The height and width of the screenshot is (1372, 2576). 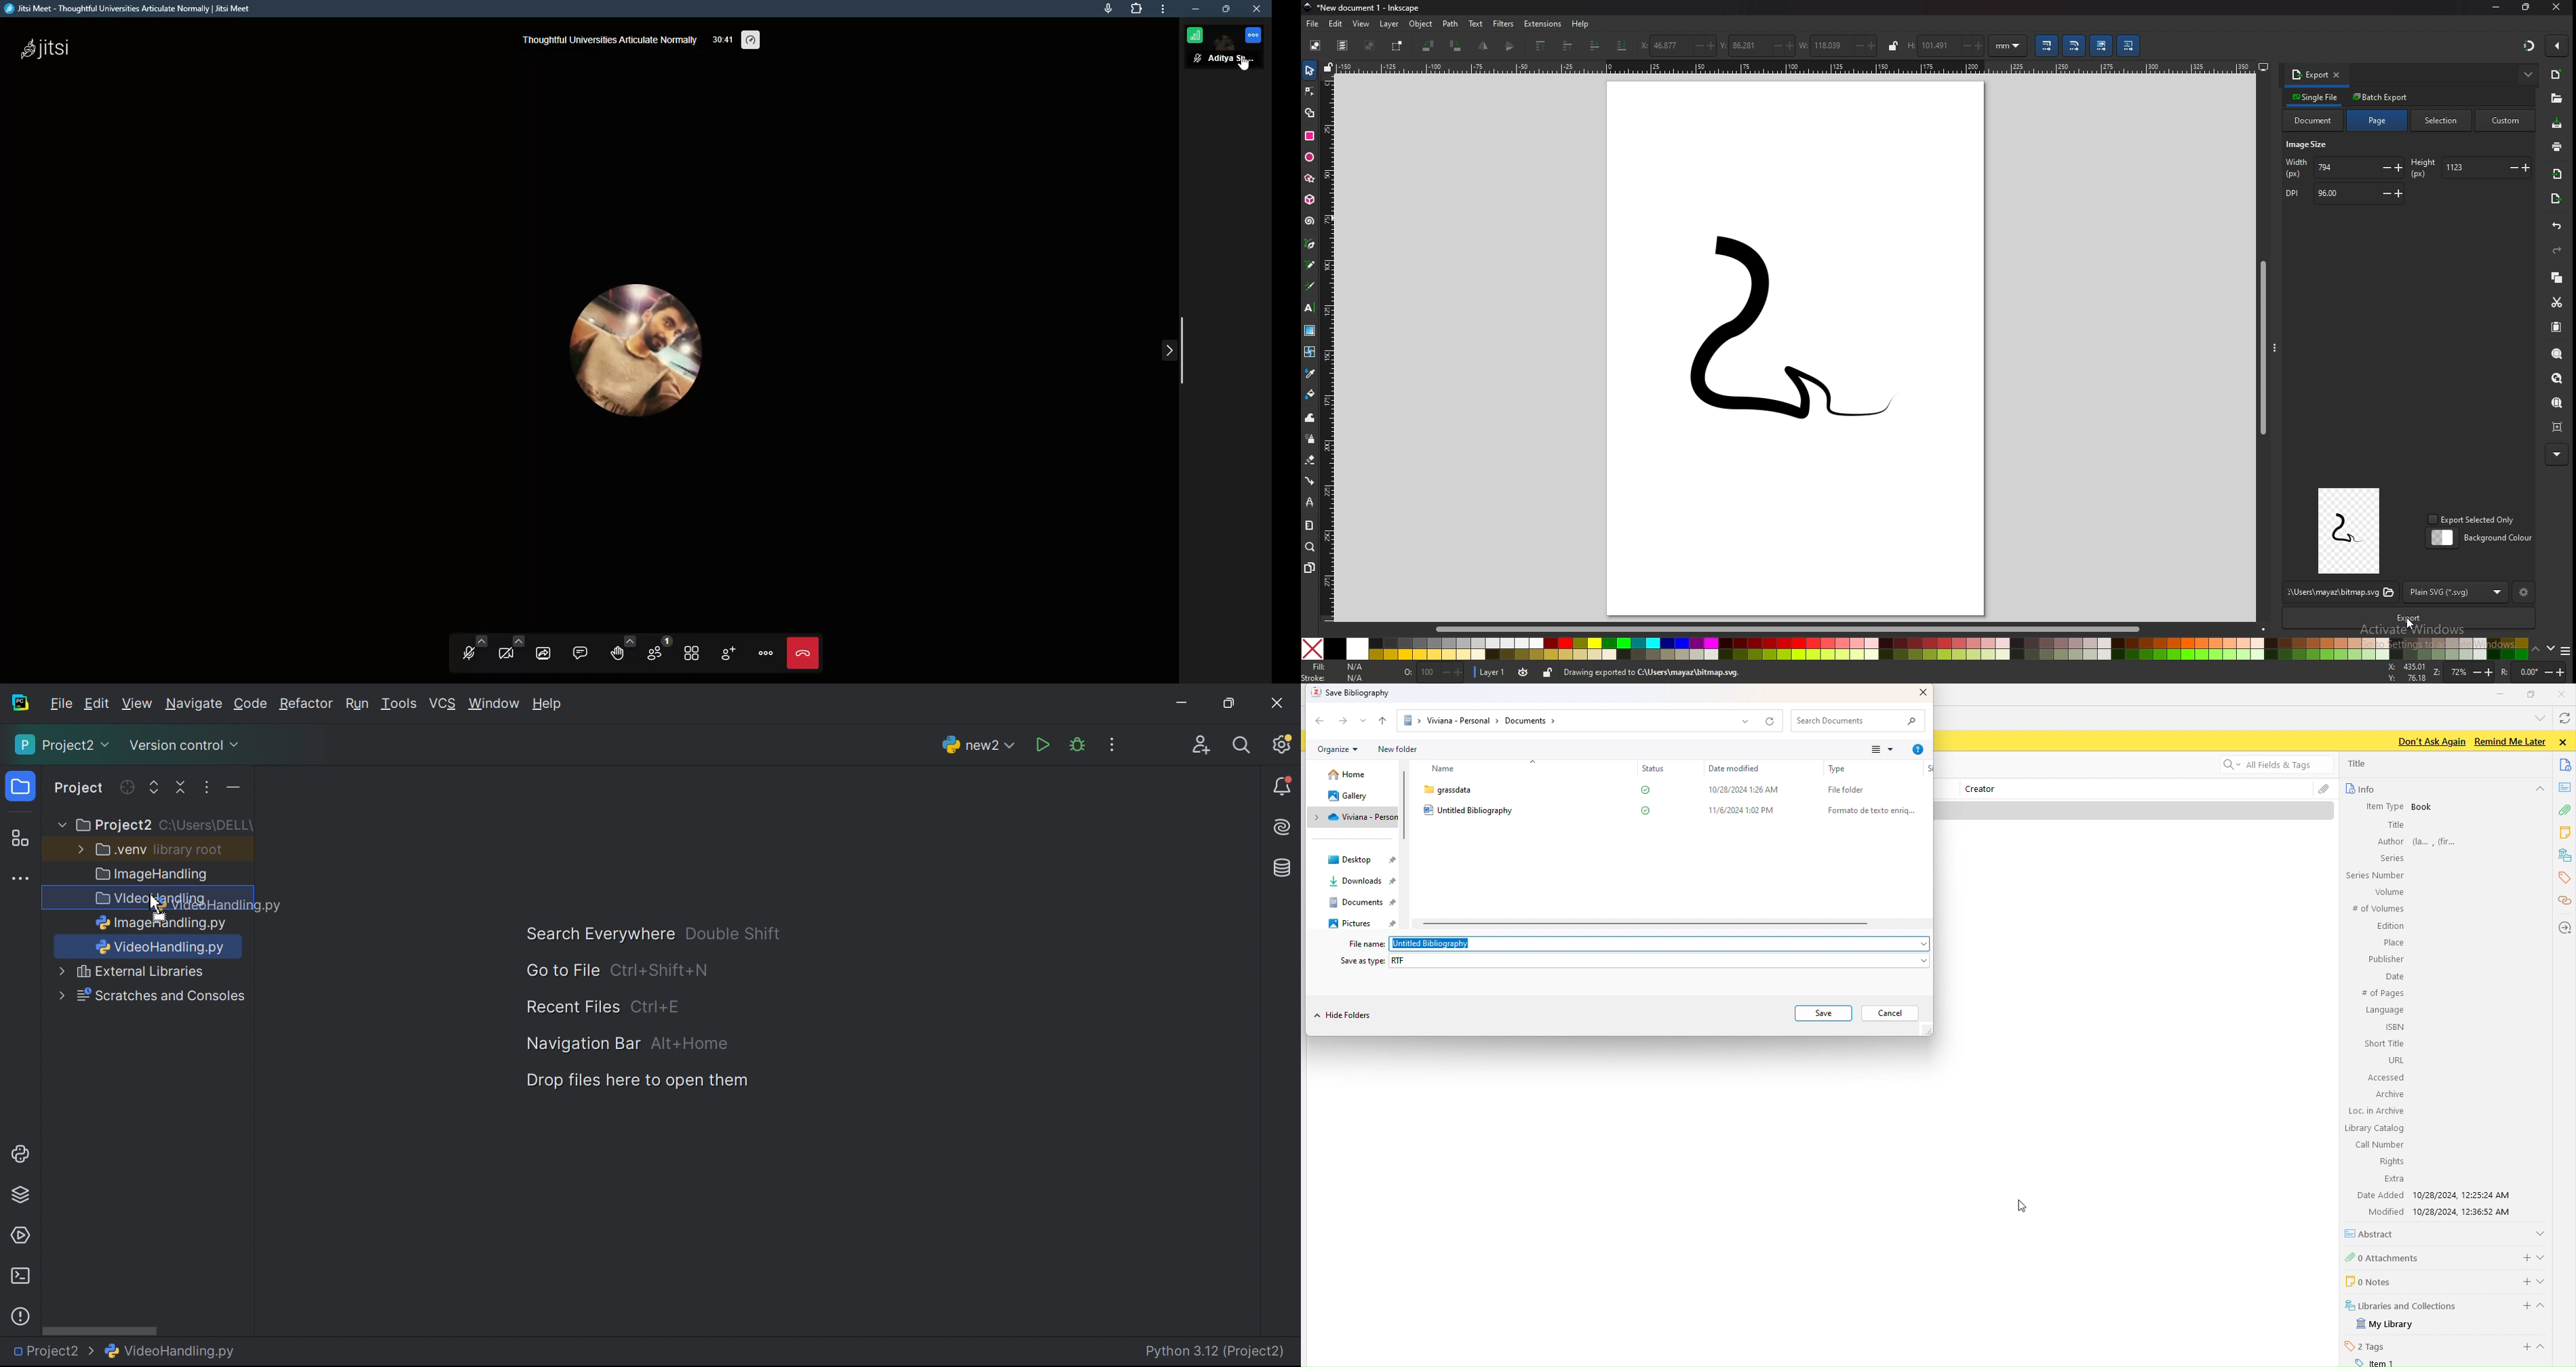 I want to click on selection, so click(x=2444, y=120).